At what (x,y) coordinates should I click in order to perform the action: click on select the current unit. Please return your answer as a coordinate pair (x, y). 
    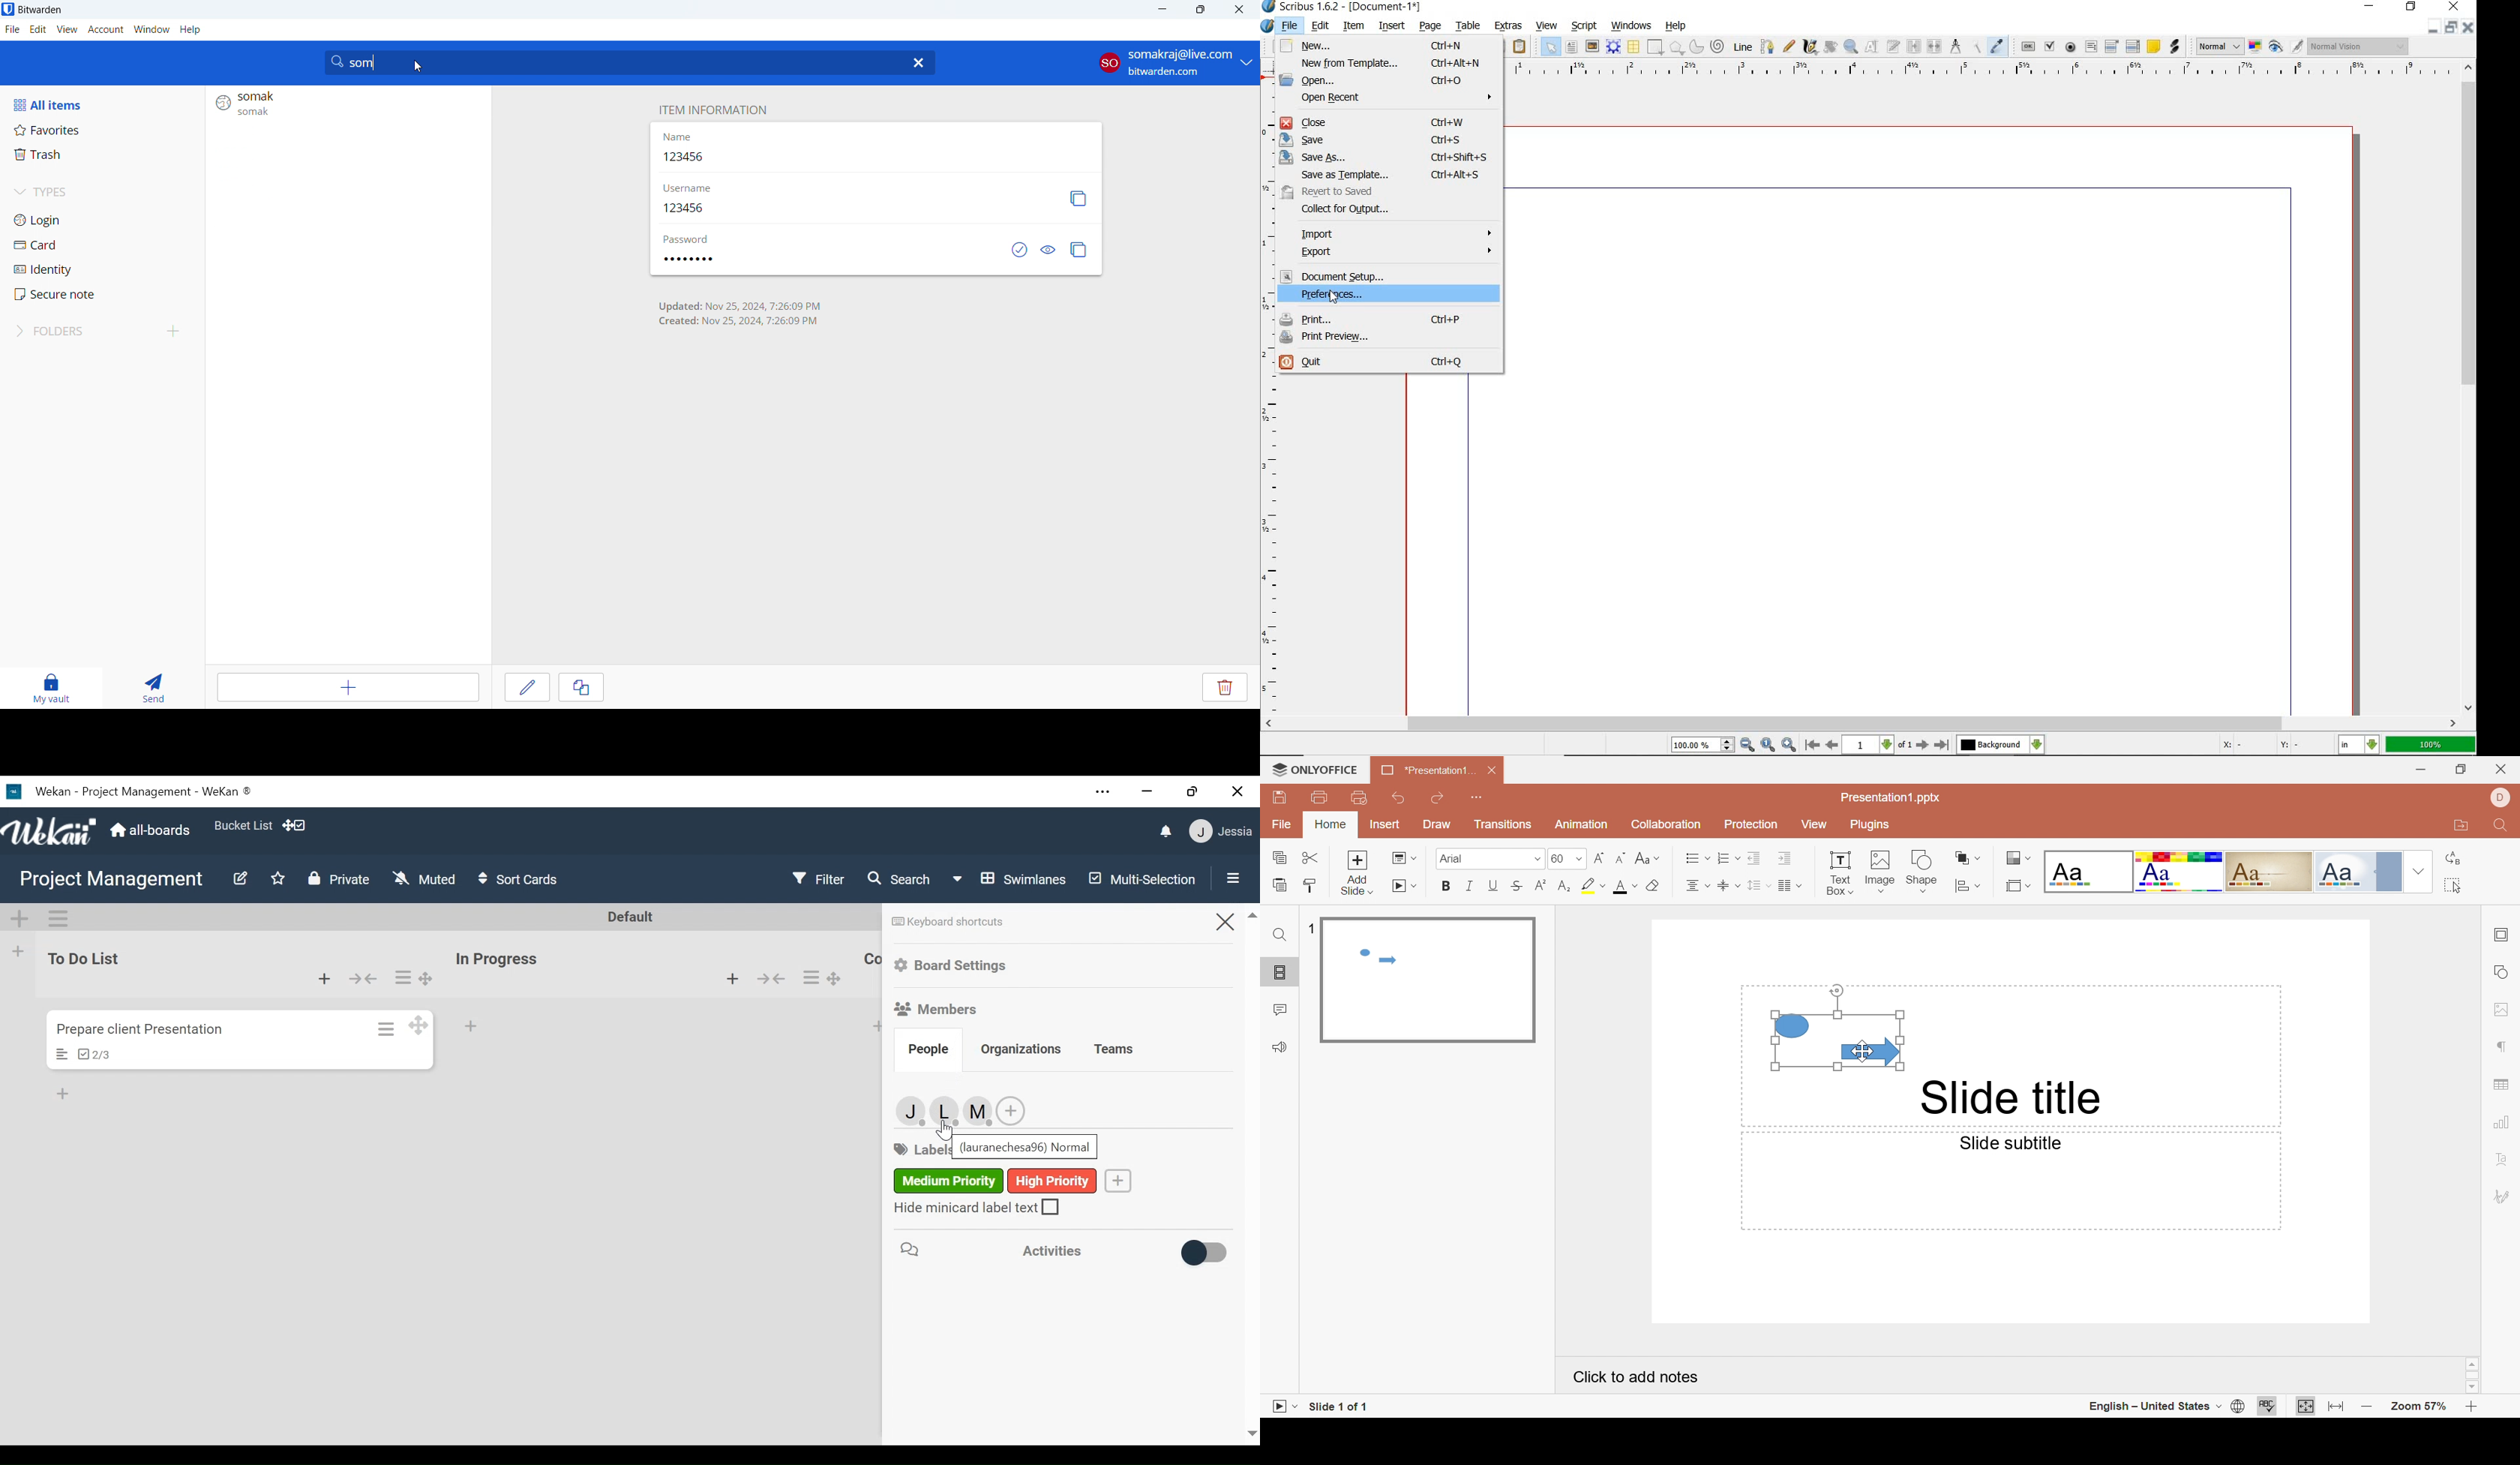
    Looking at the image, I should click on (2359, 746).